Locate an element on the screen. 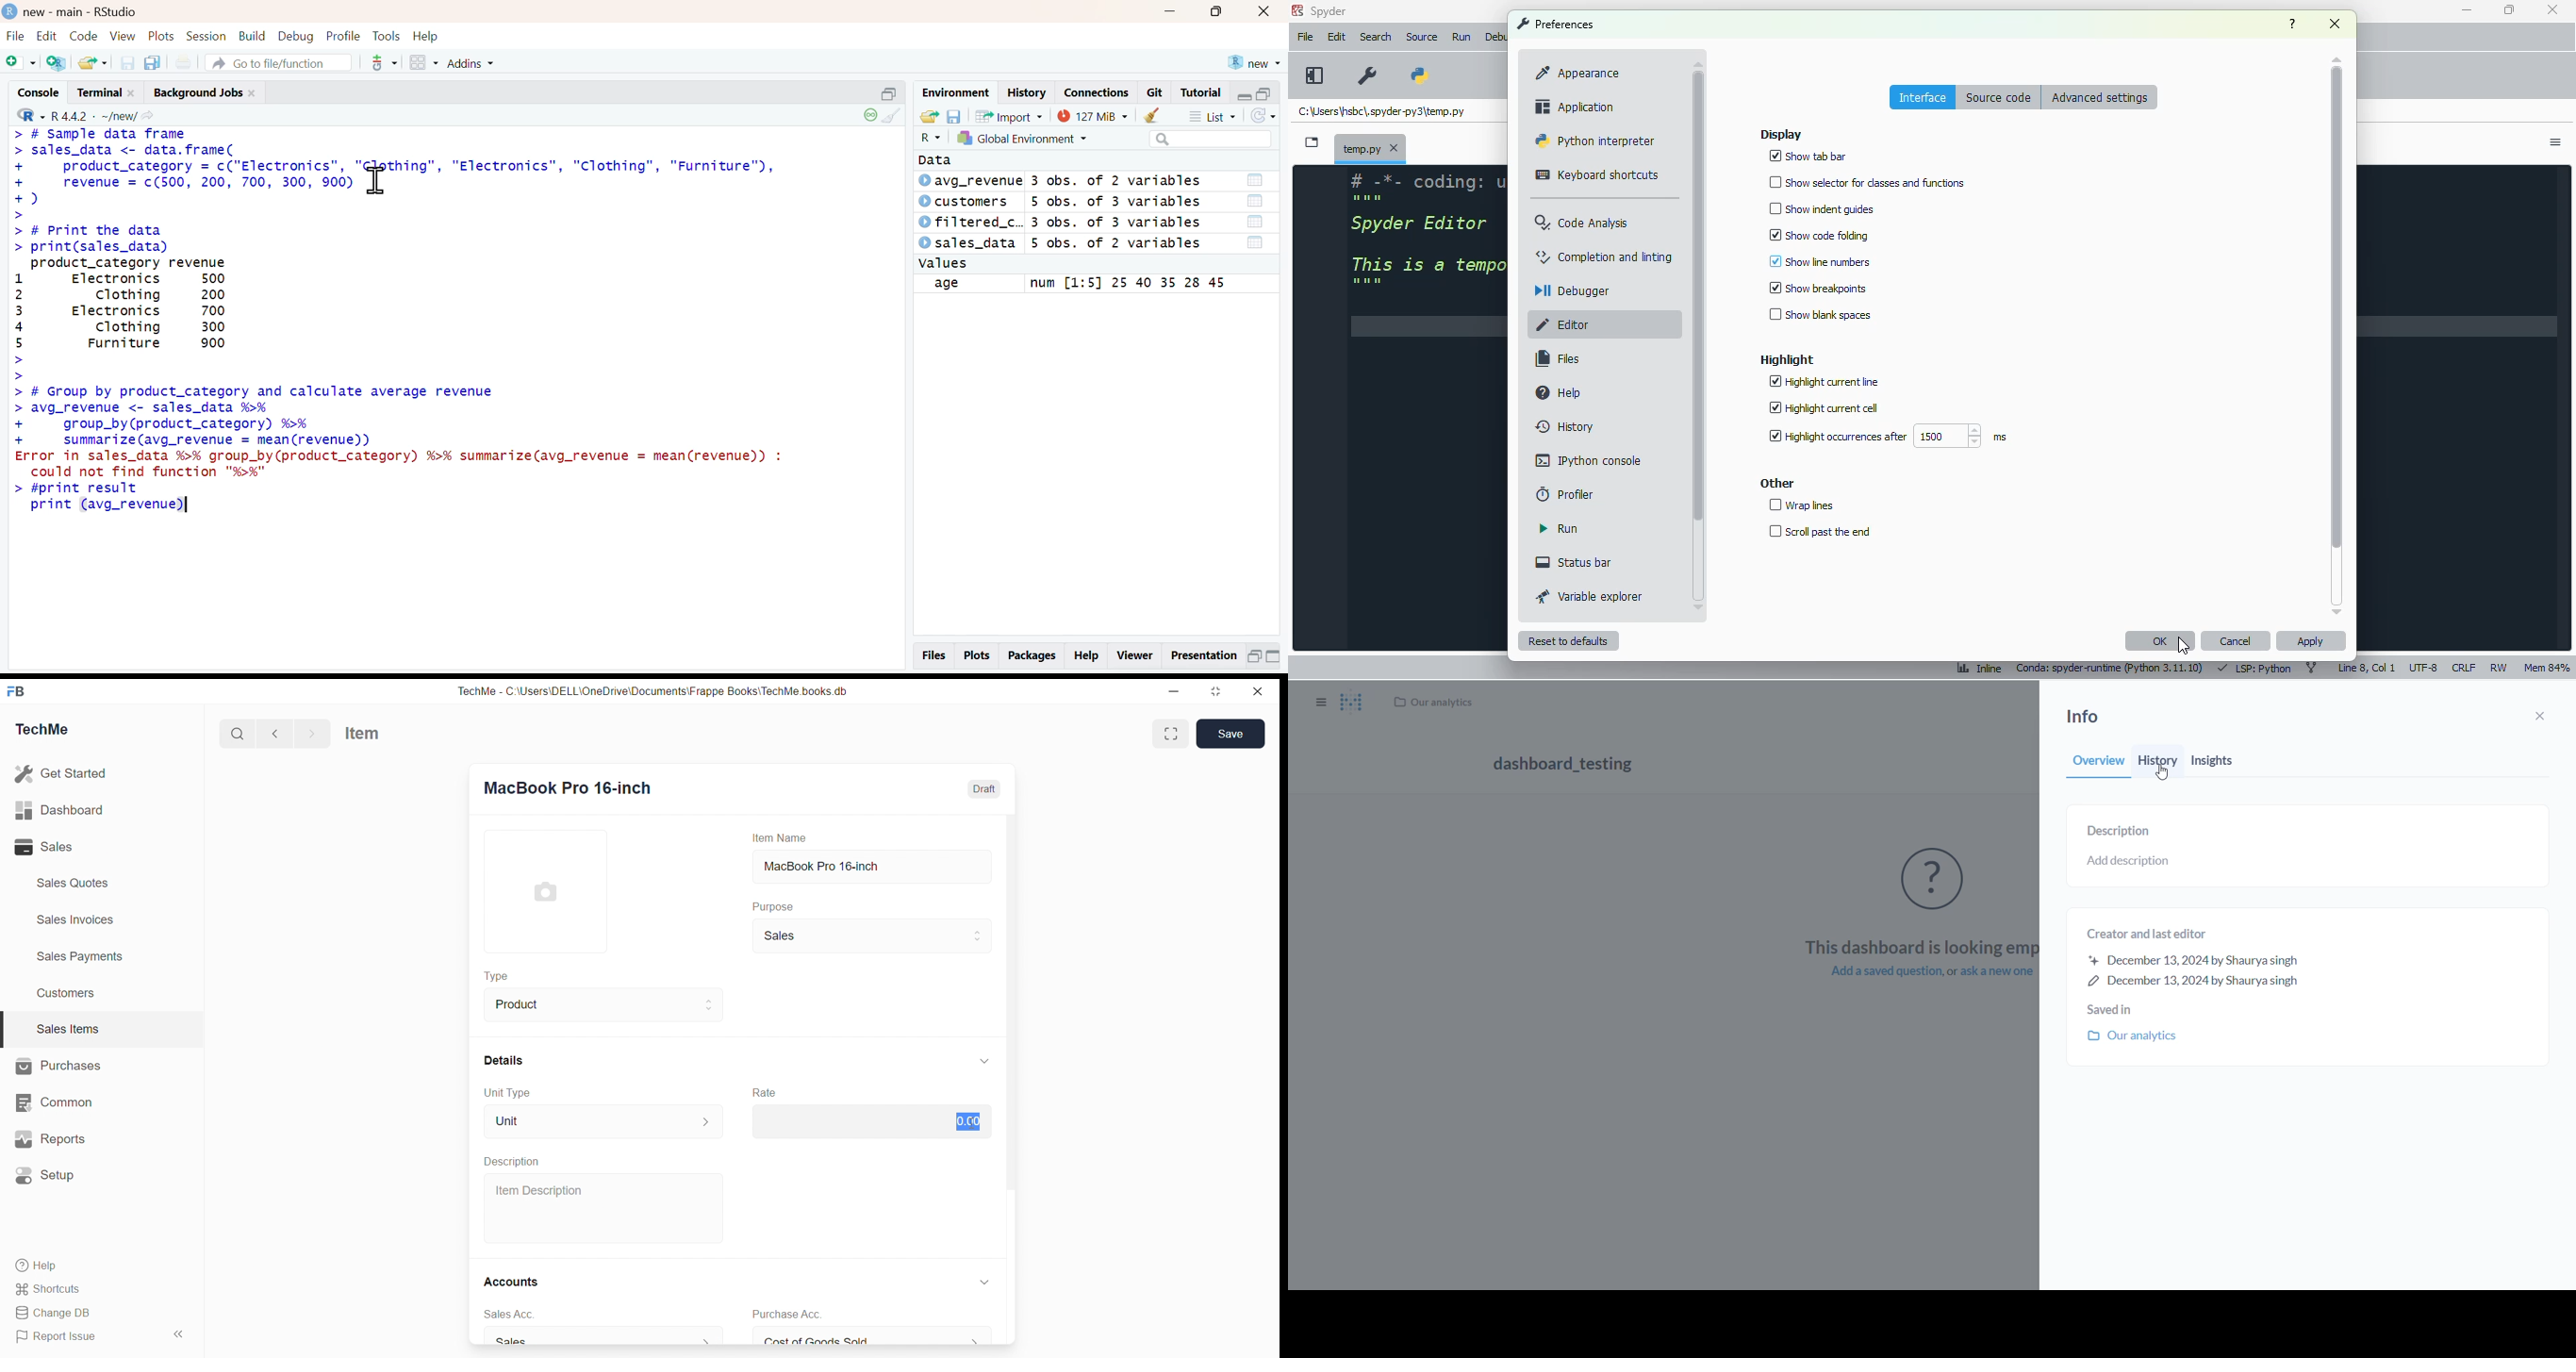 The height and width of the screenshot is (1372, 2576). cursor is located at coordinates (375, 180).